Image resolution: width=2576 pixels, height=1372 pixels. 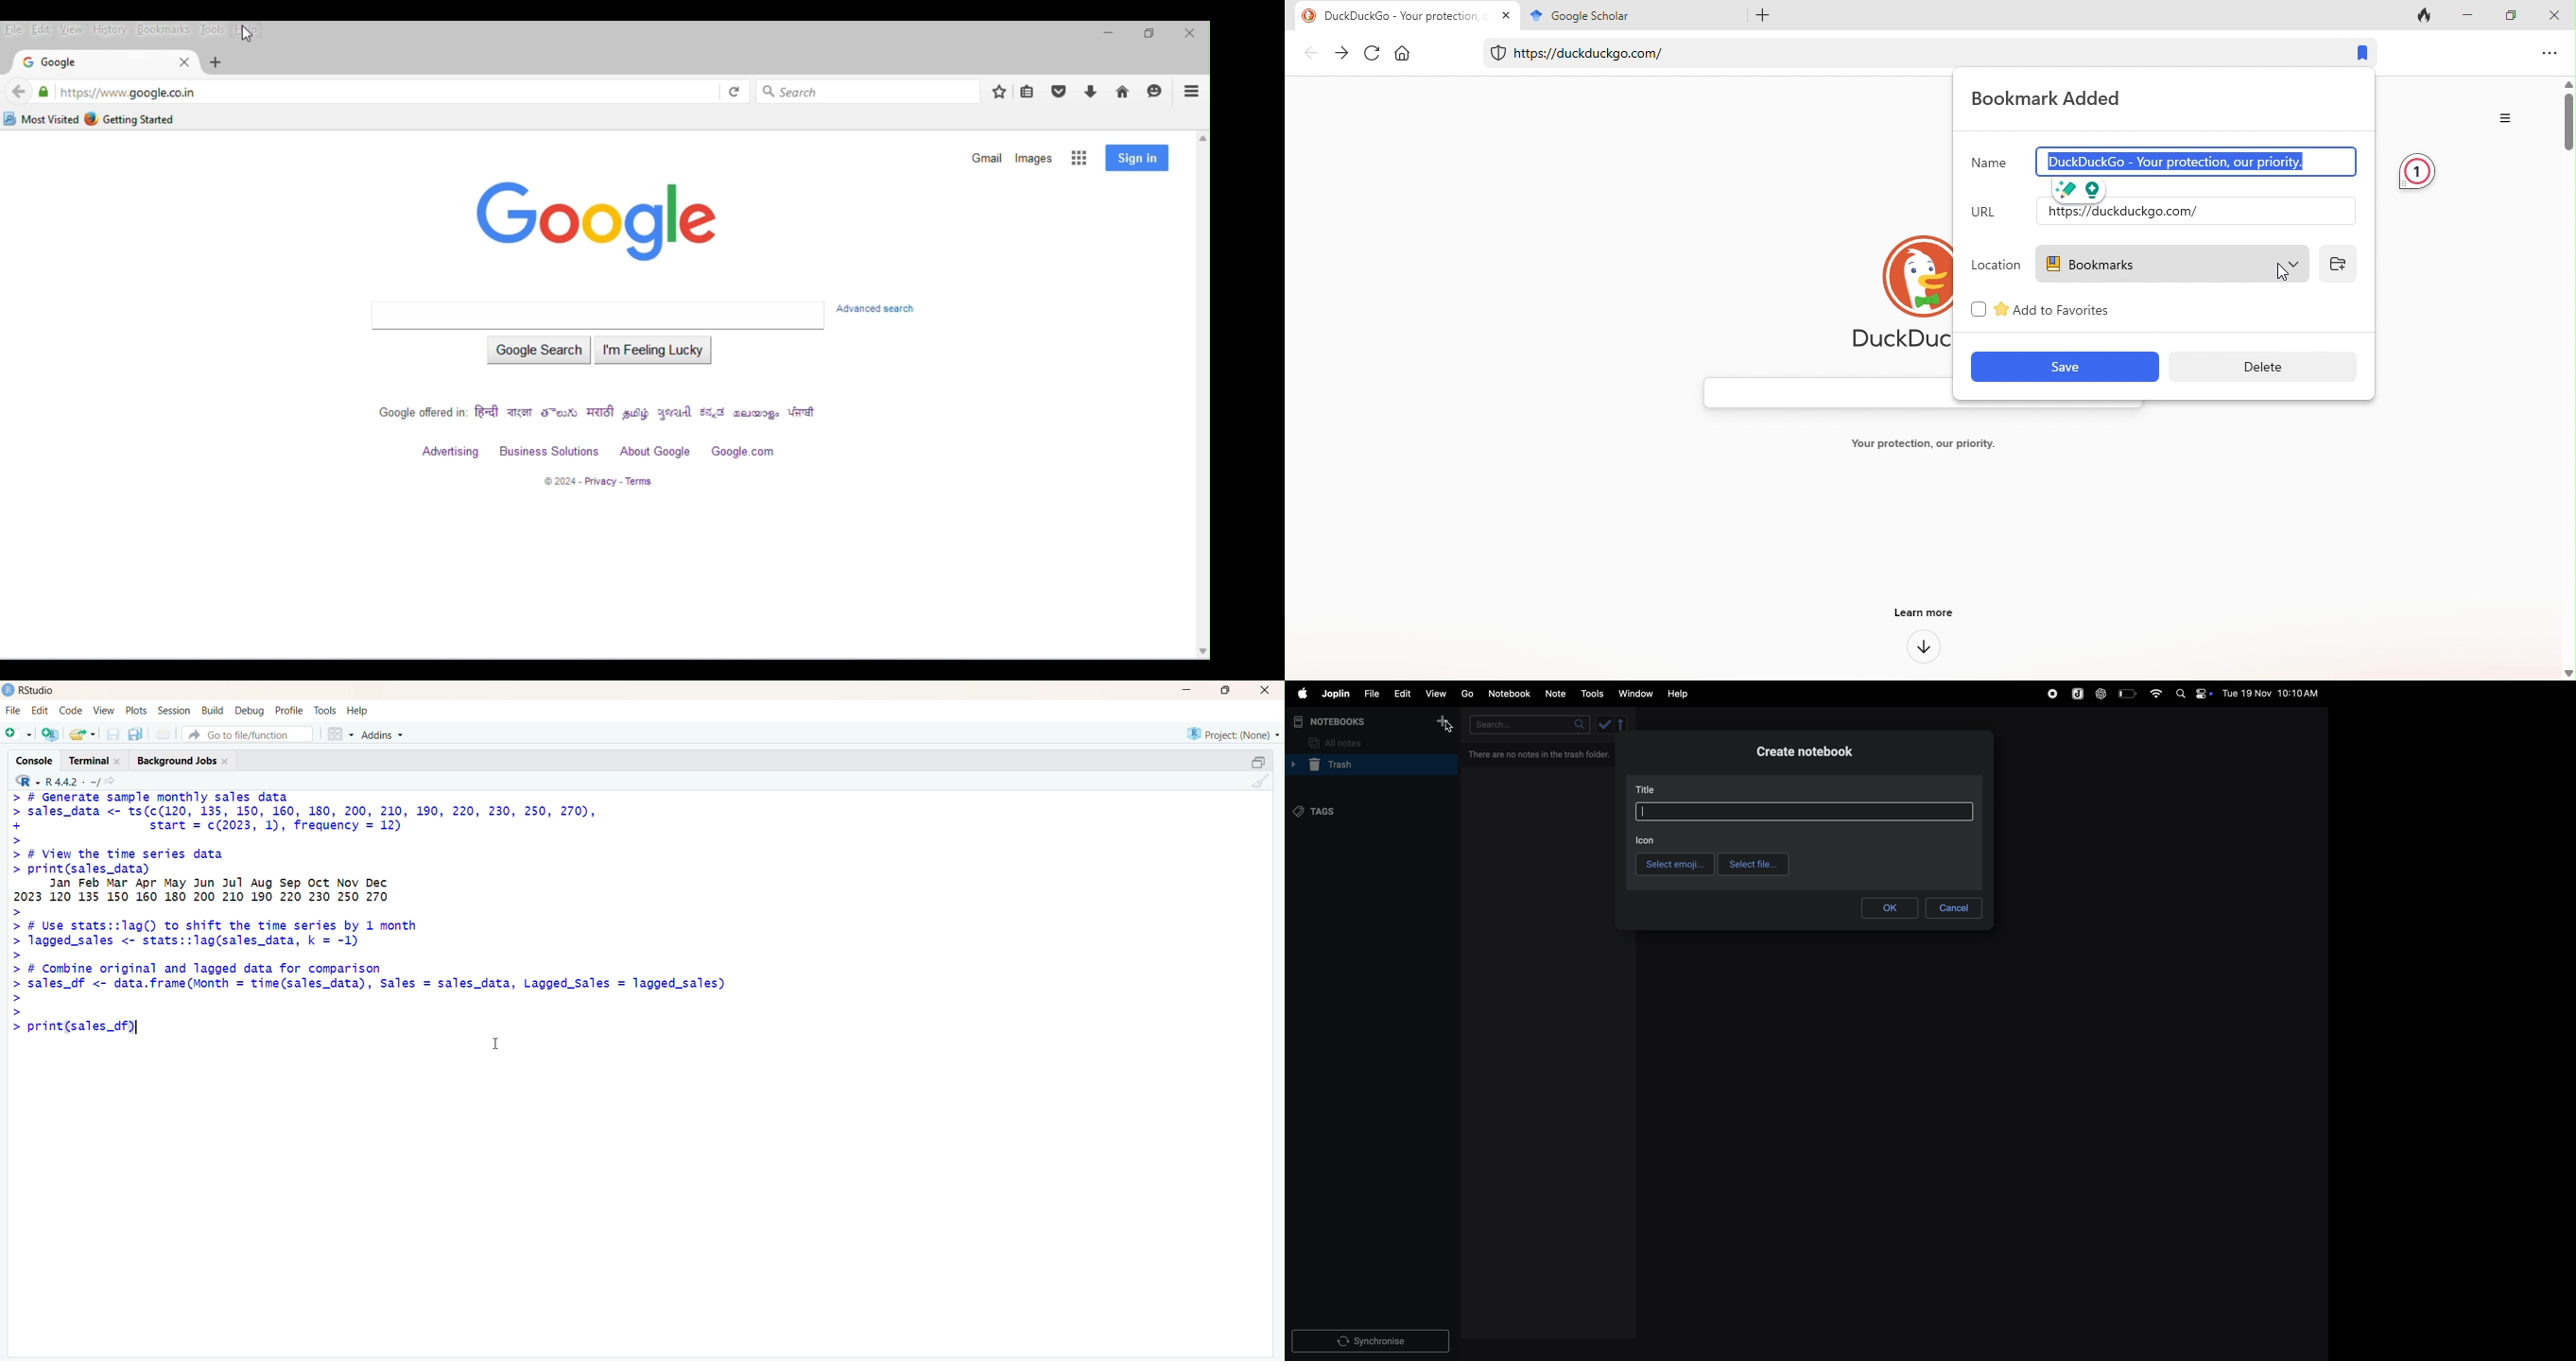 I want to click on maximize, so click(x=1148, y=35).